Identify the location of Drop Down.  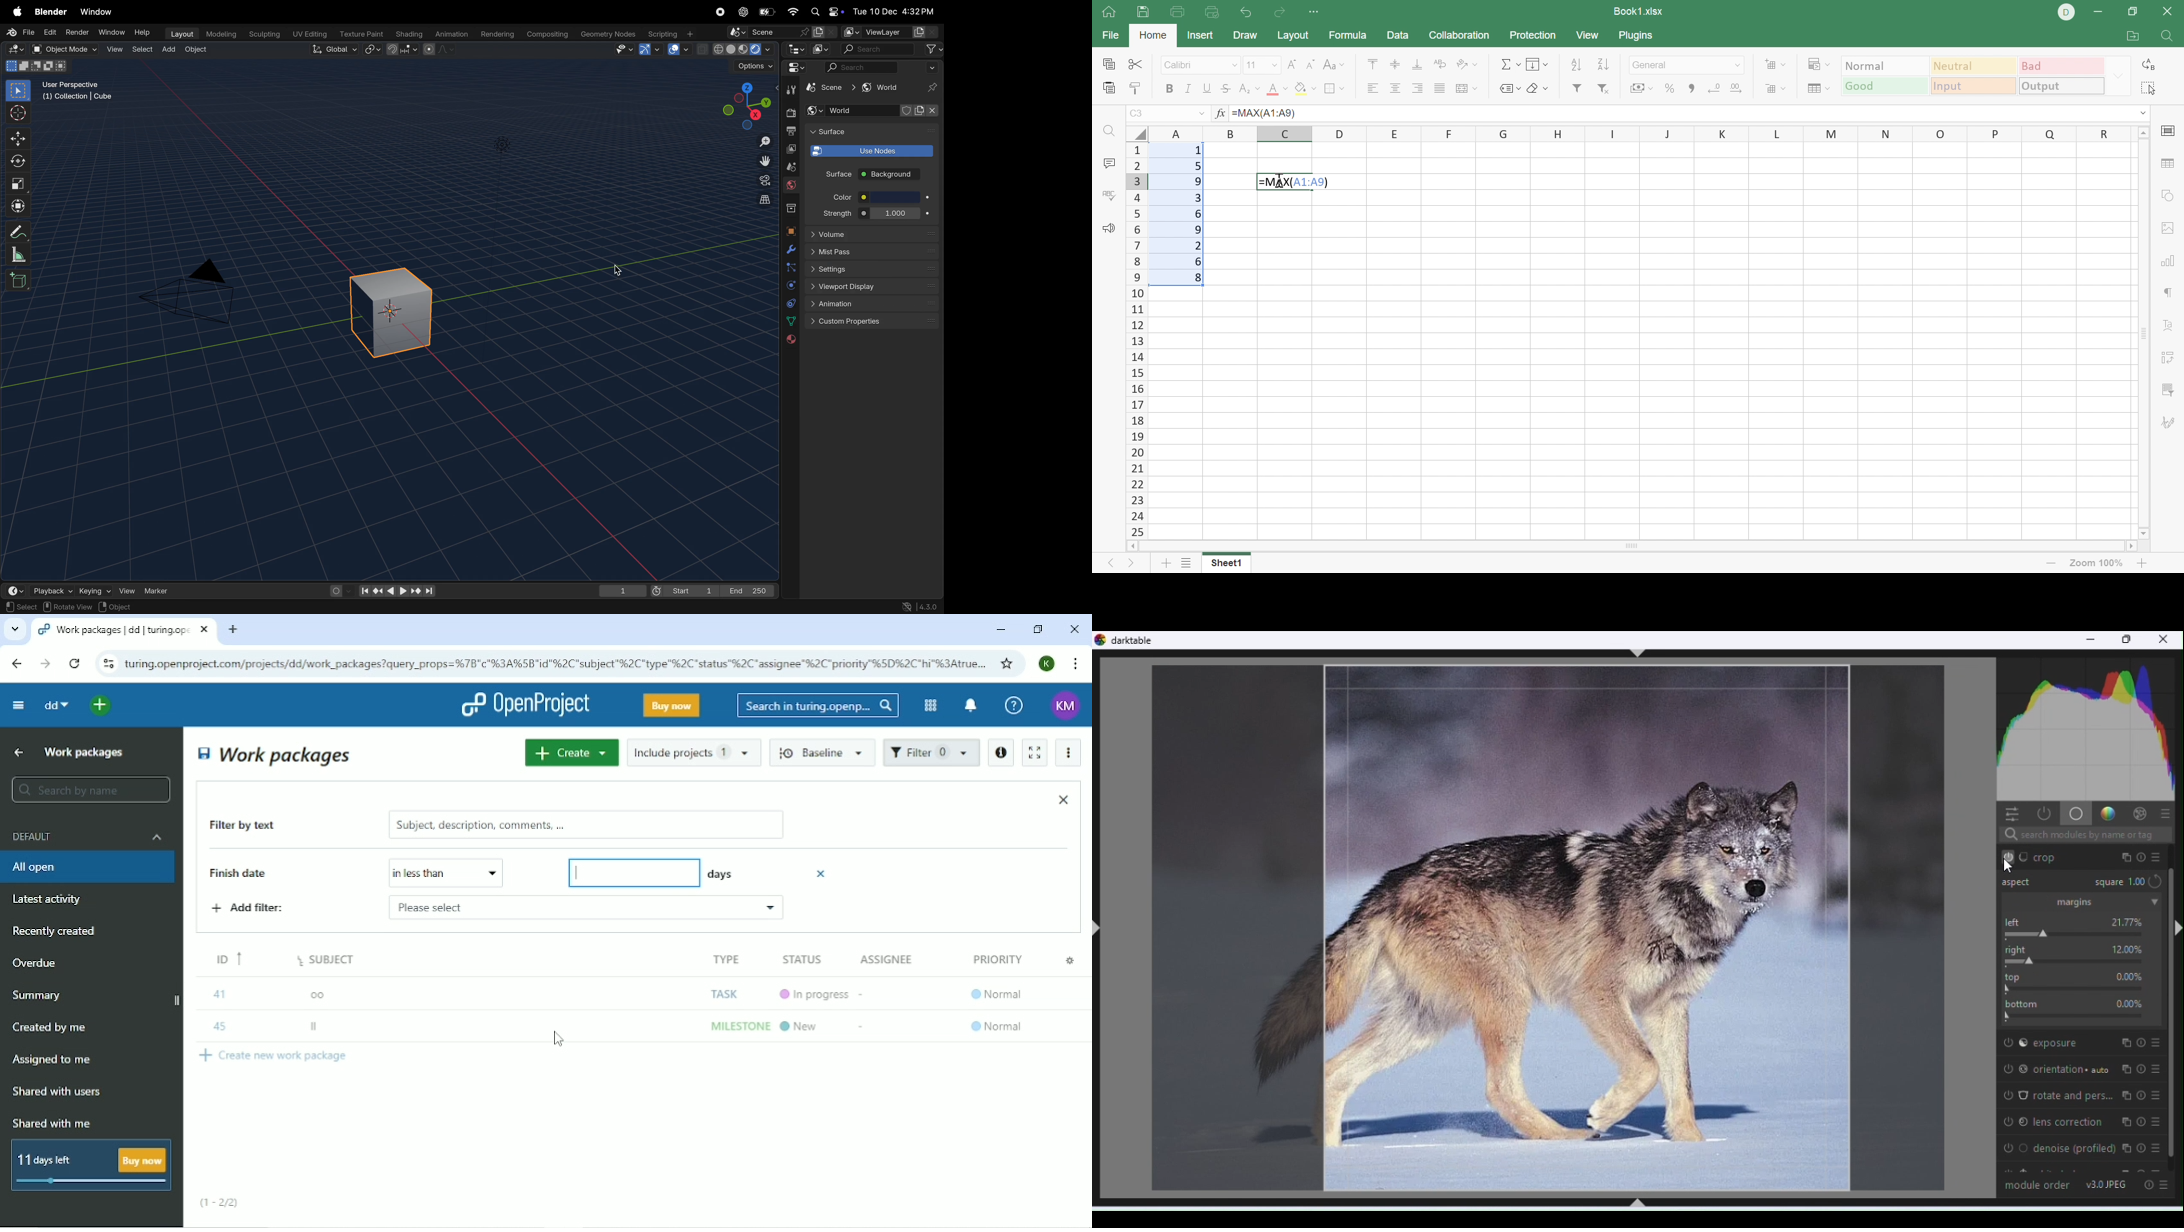
(1274, 65).